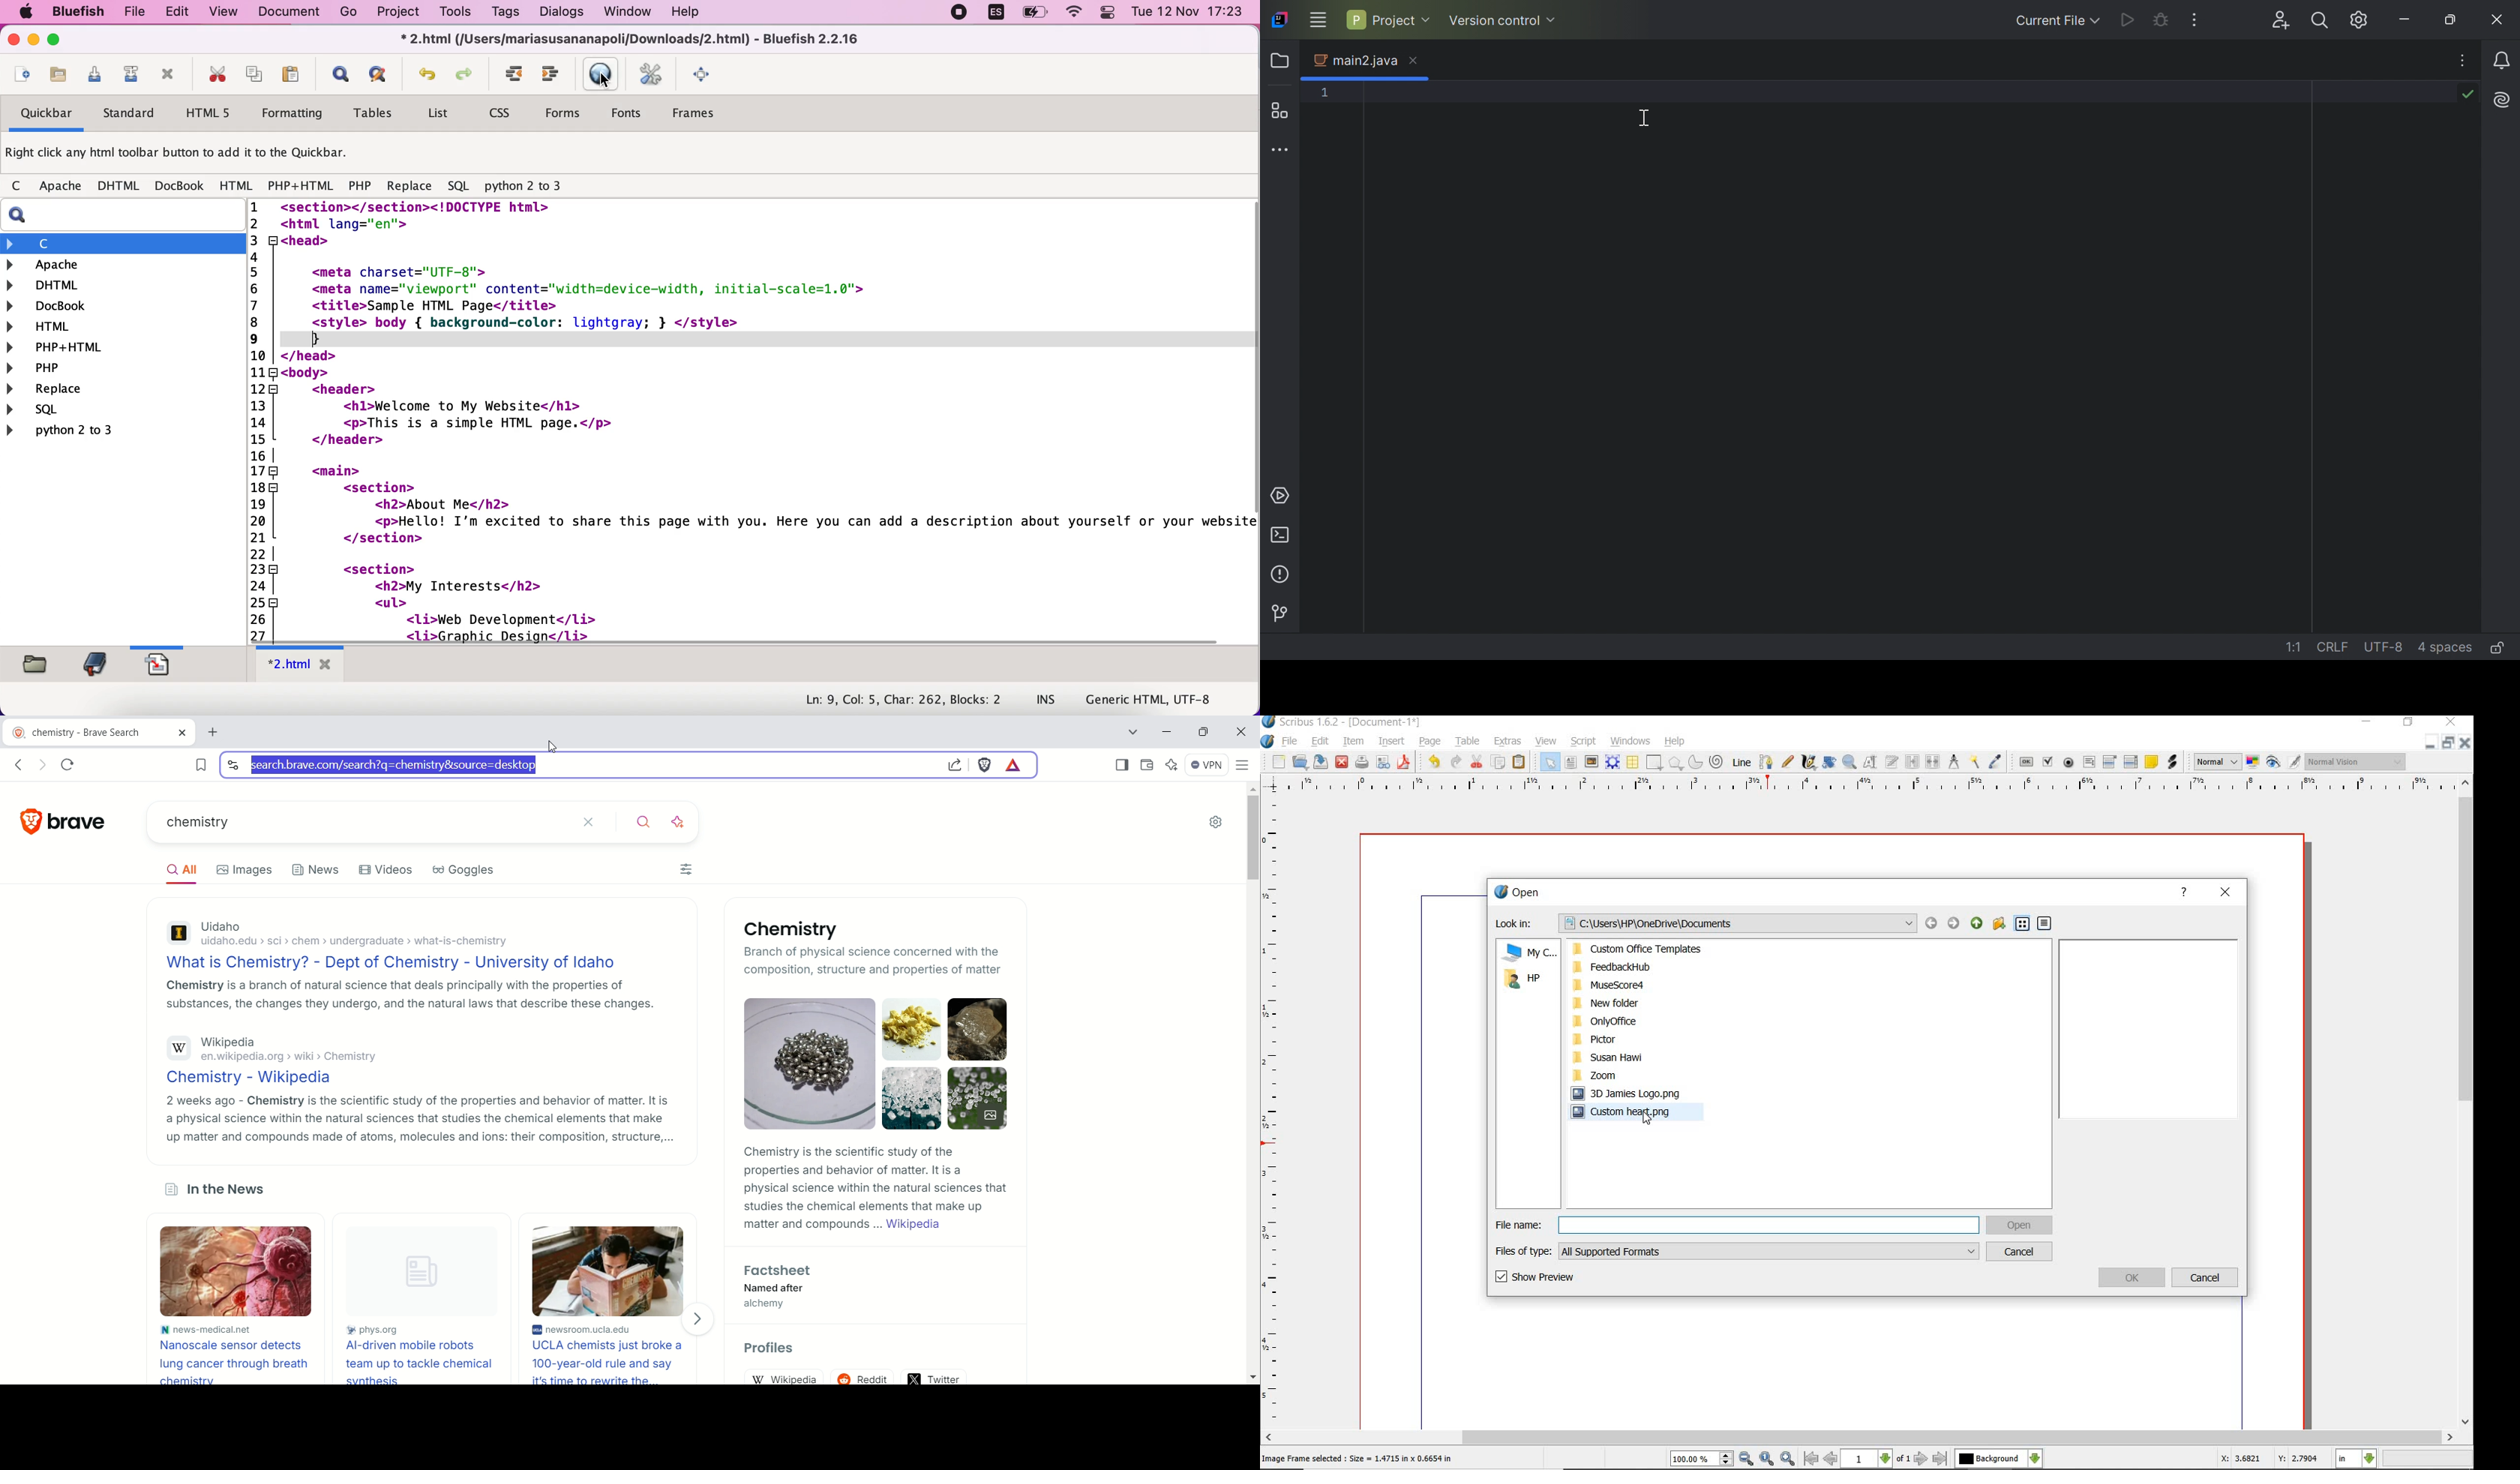  I want to click on detail view, so click(2045, 925).